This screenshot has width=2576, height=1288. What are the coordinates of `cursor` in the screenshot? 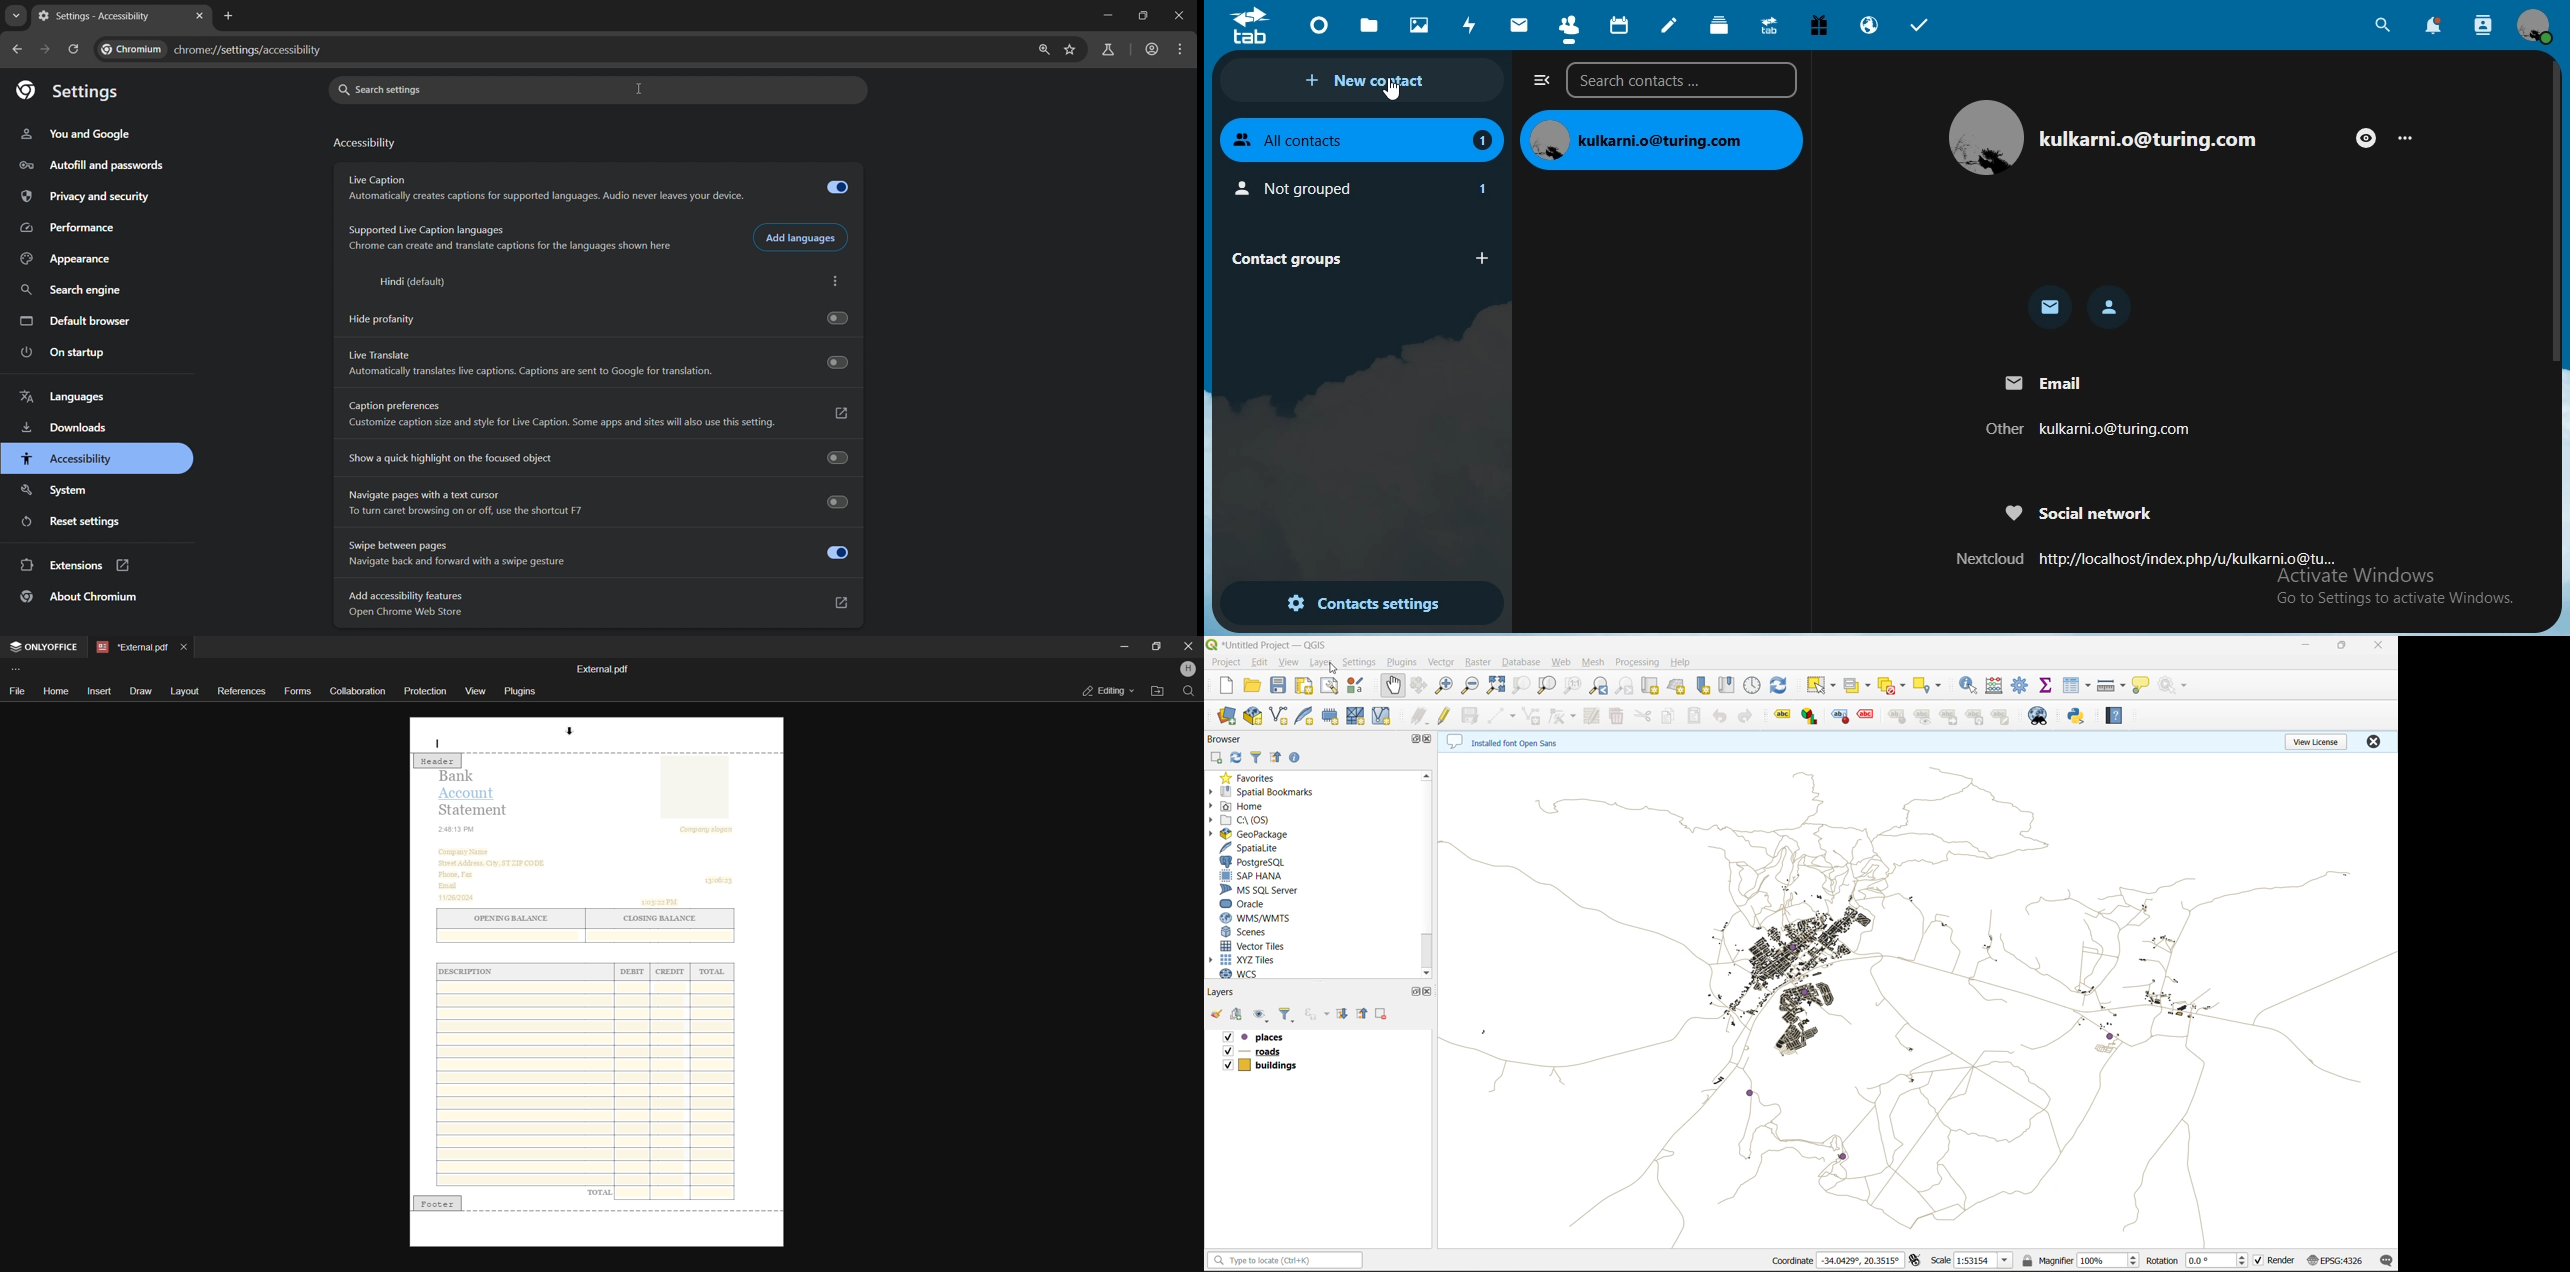 It's located at (1334, 671).